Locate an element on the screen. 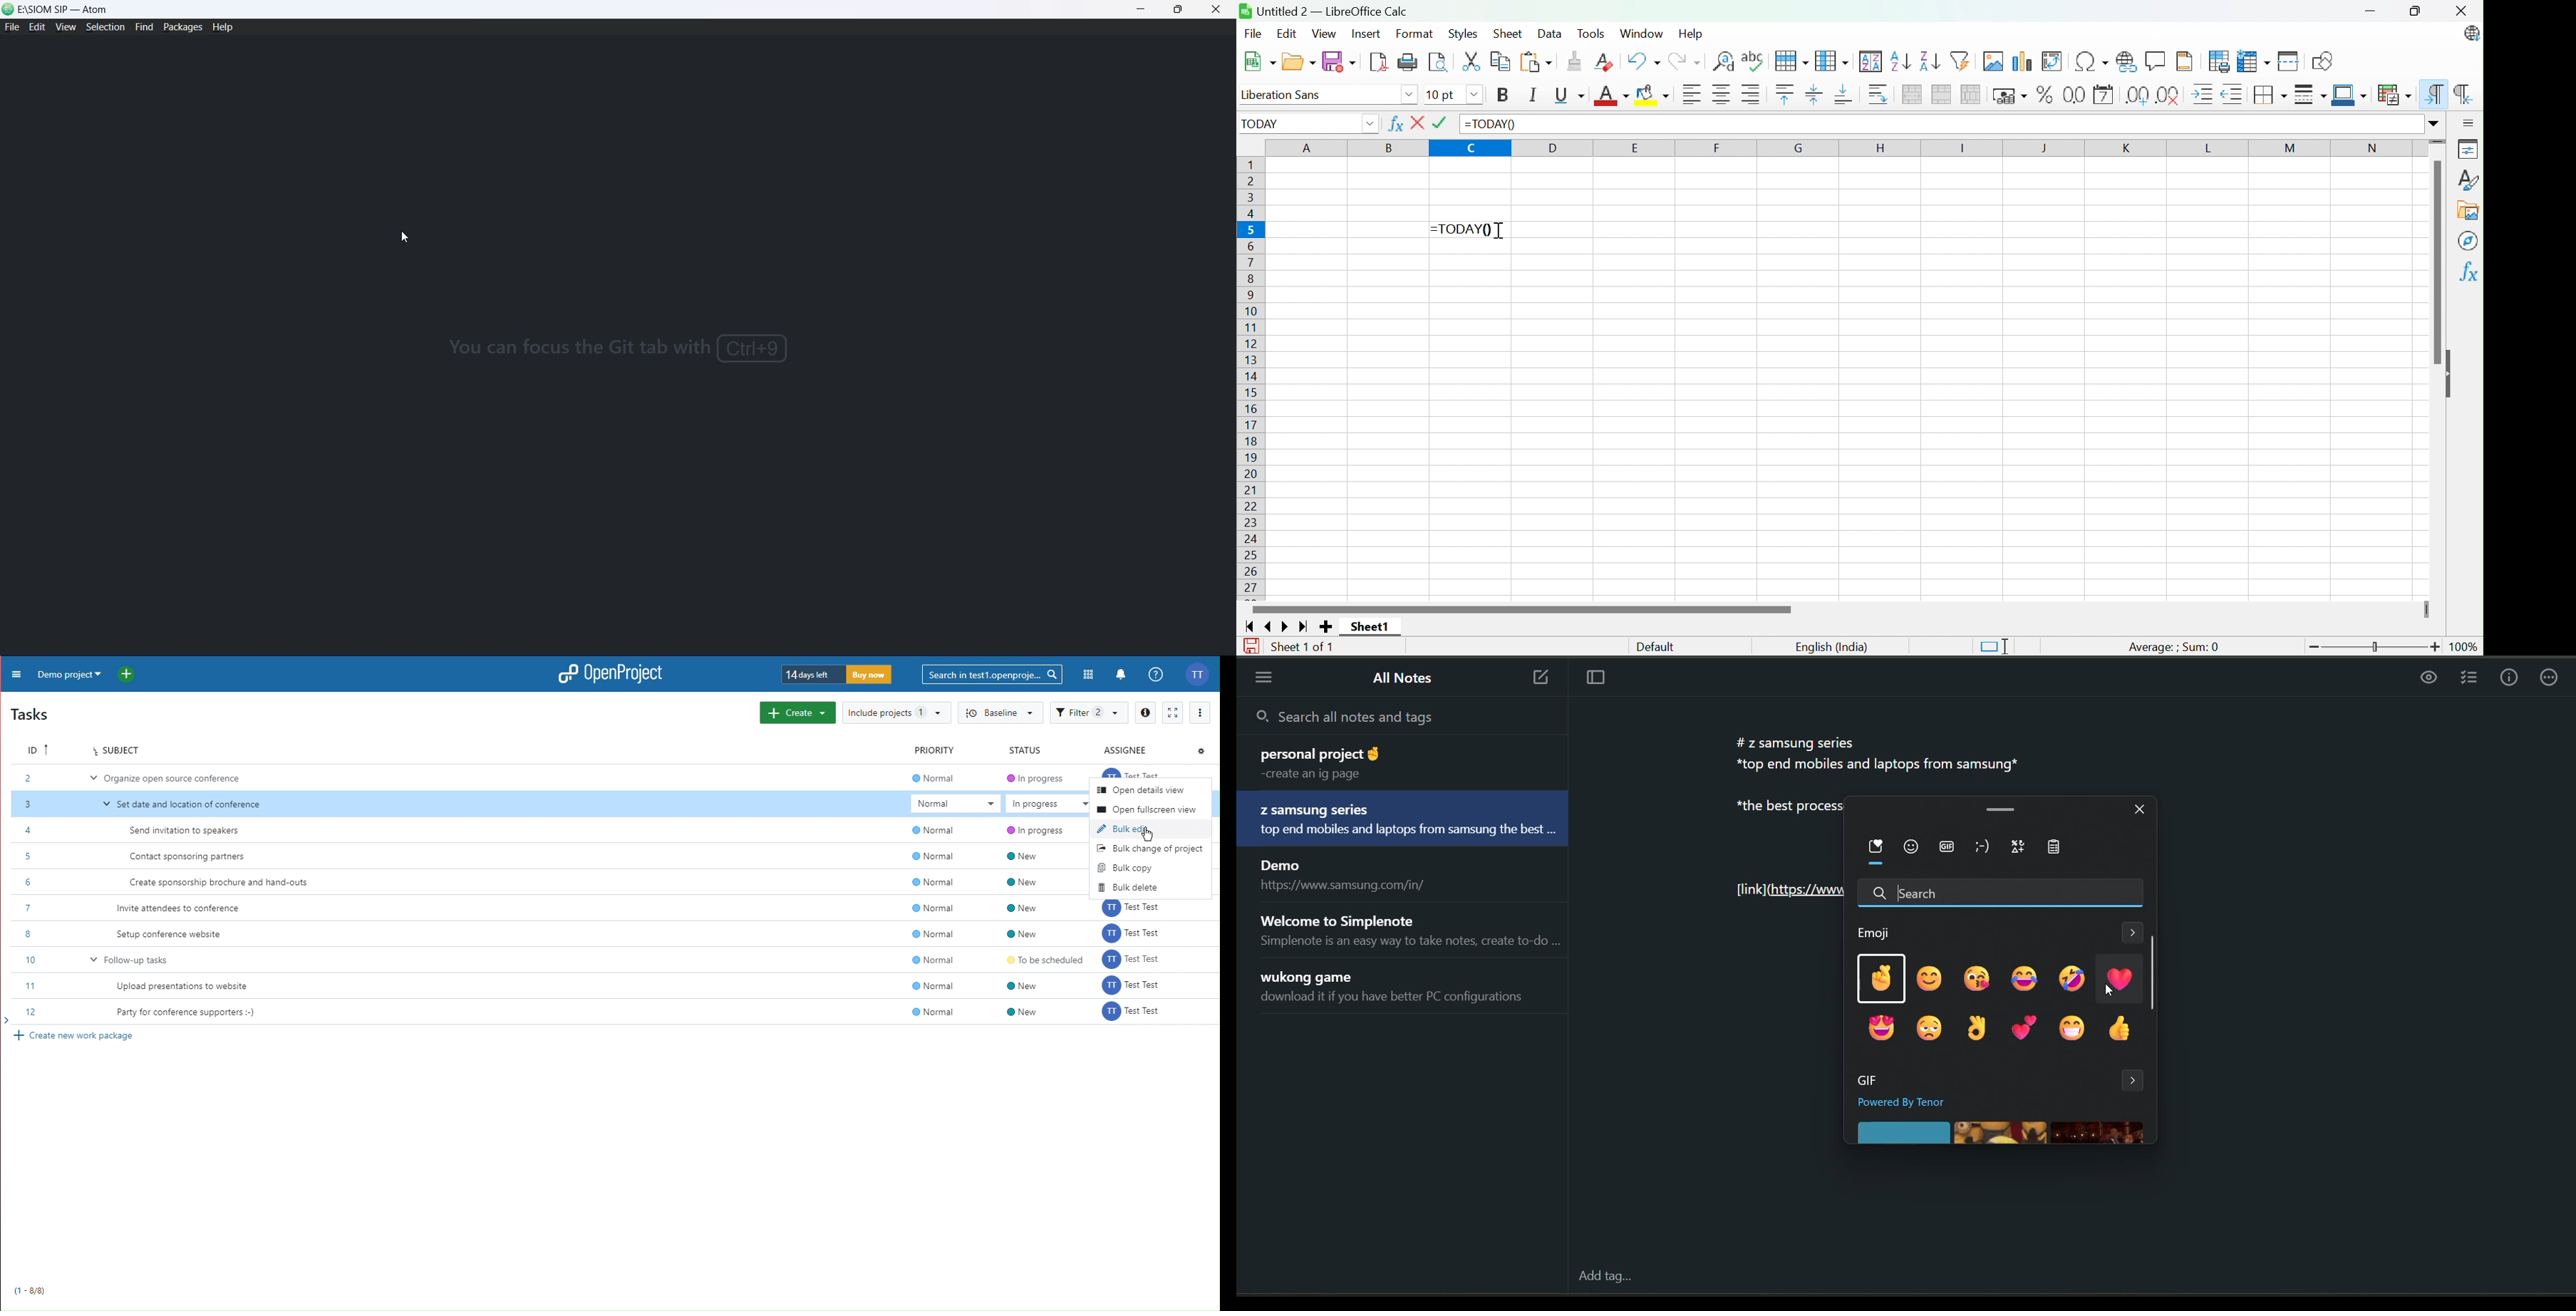 Image resolution: width=2576 pixels, height=1316 pixels. packages is located at coordinates (182, 26).